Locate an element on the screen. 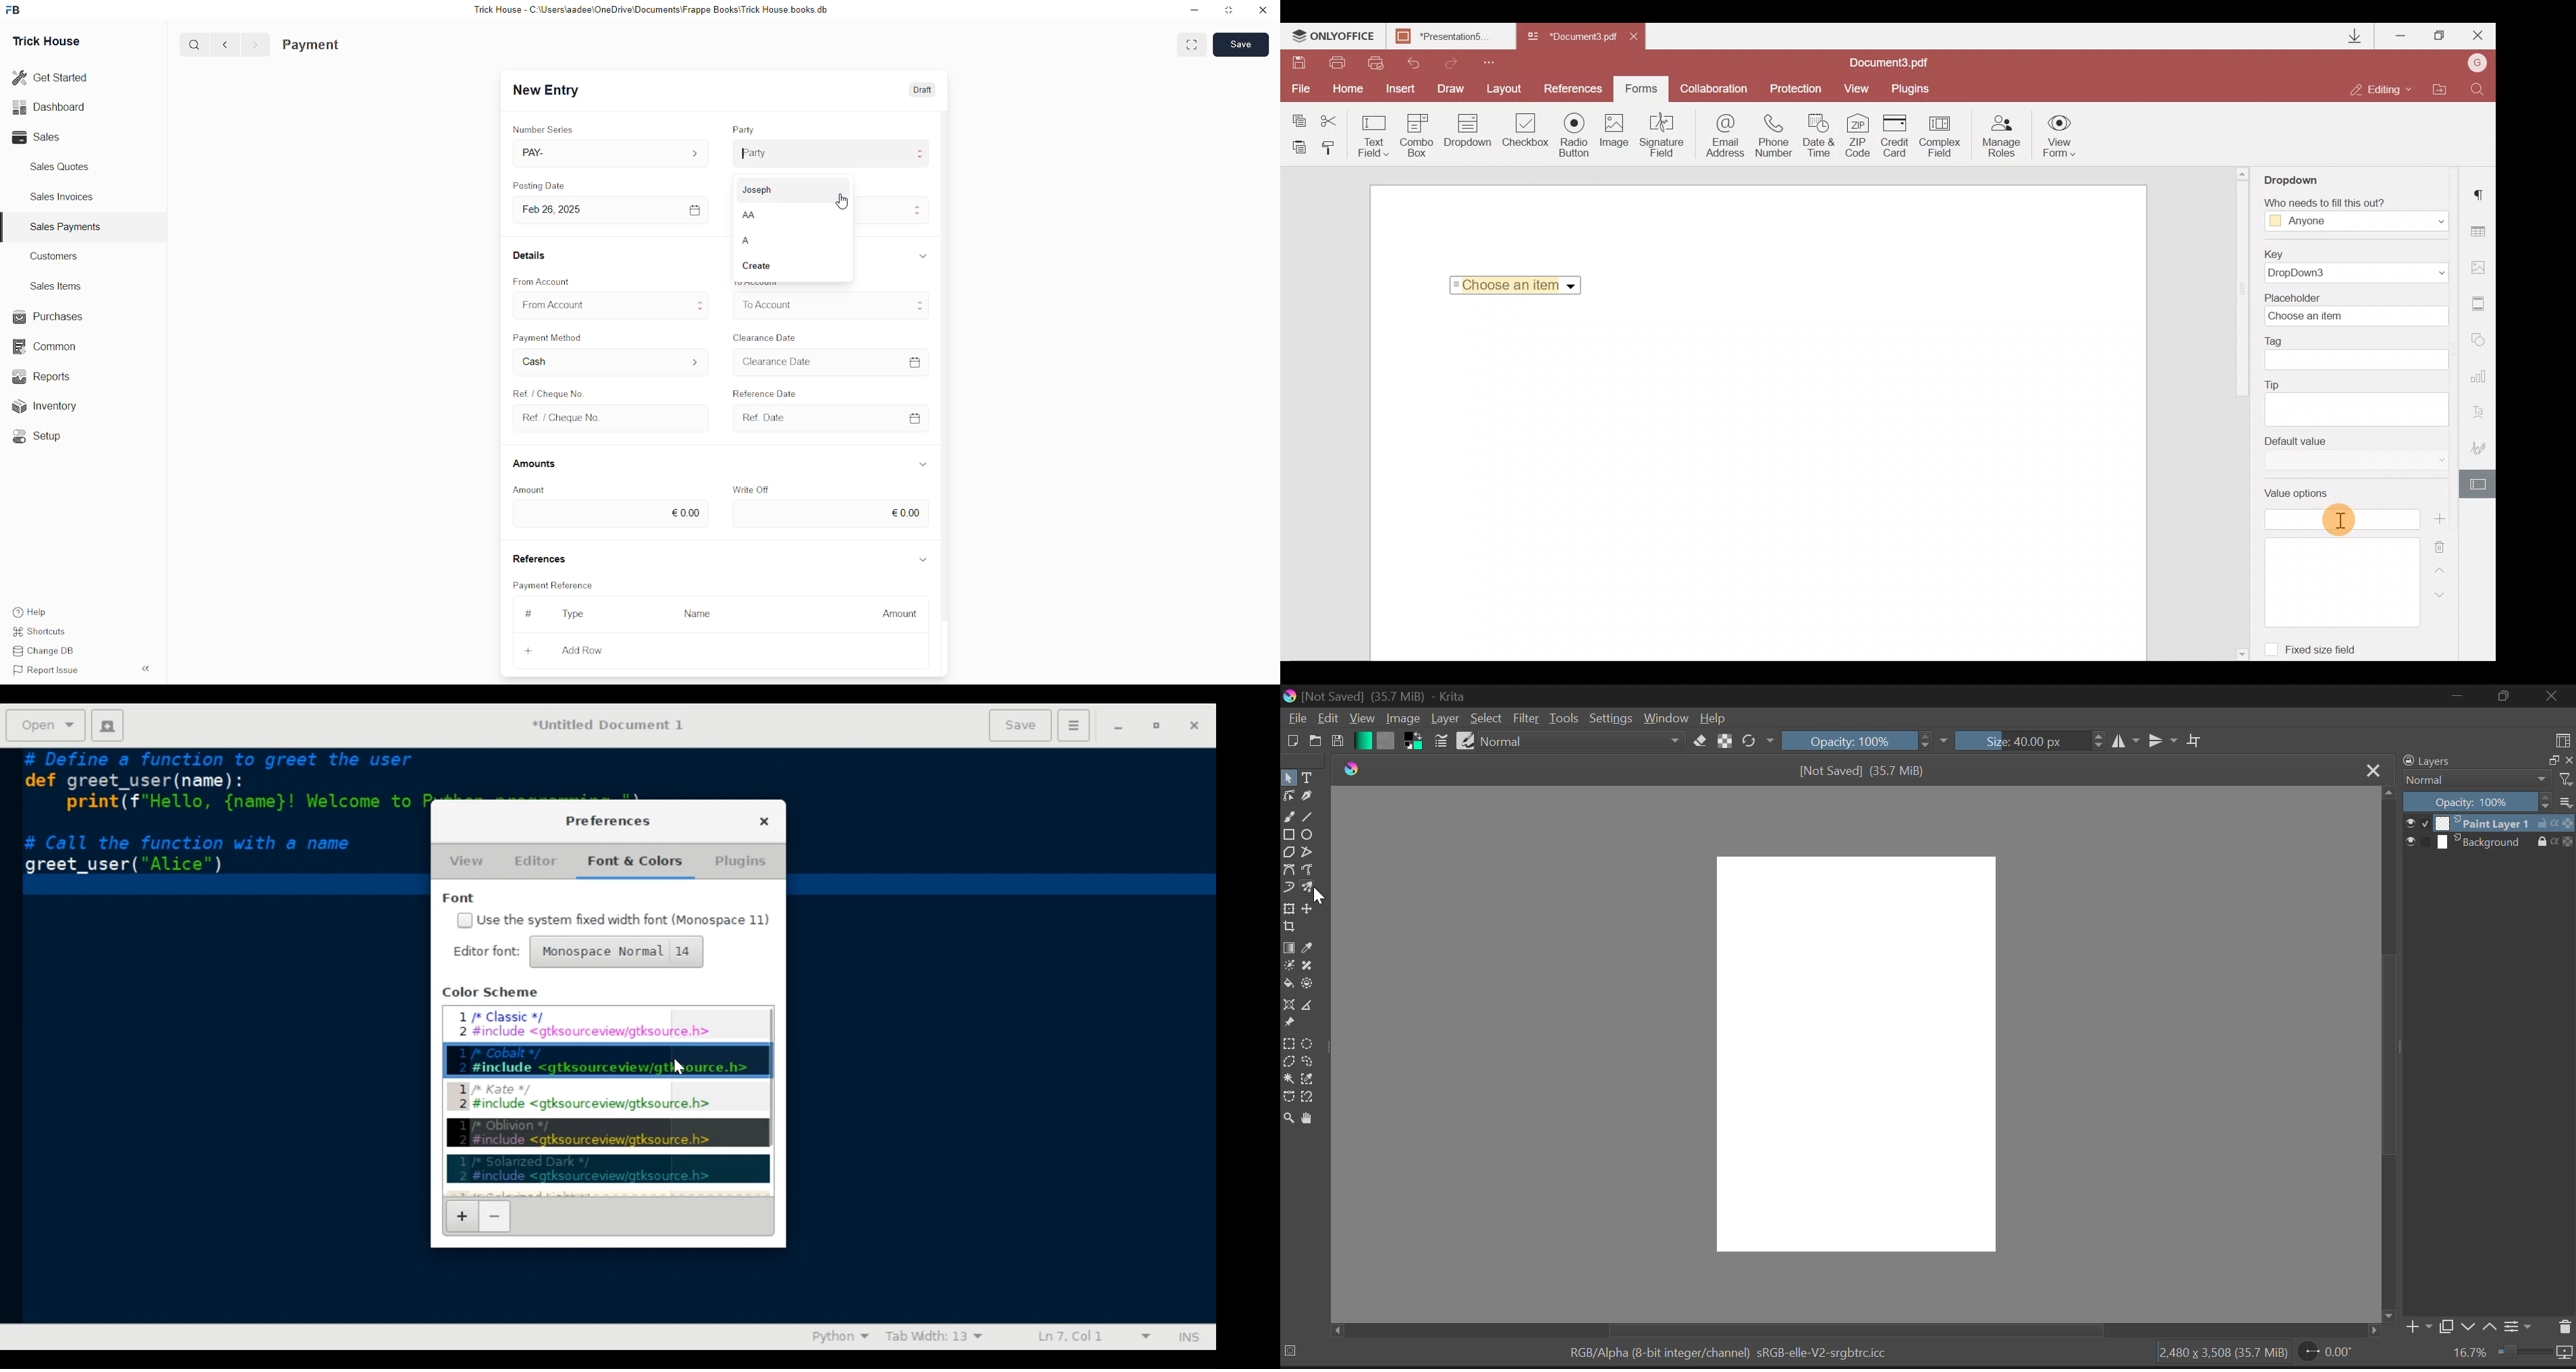  Close is located at coordinates (1263, 11).